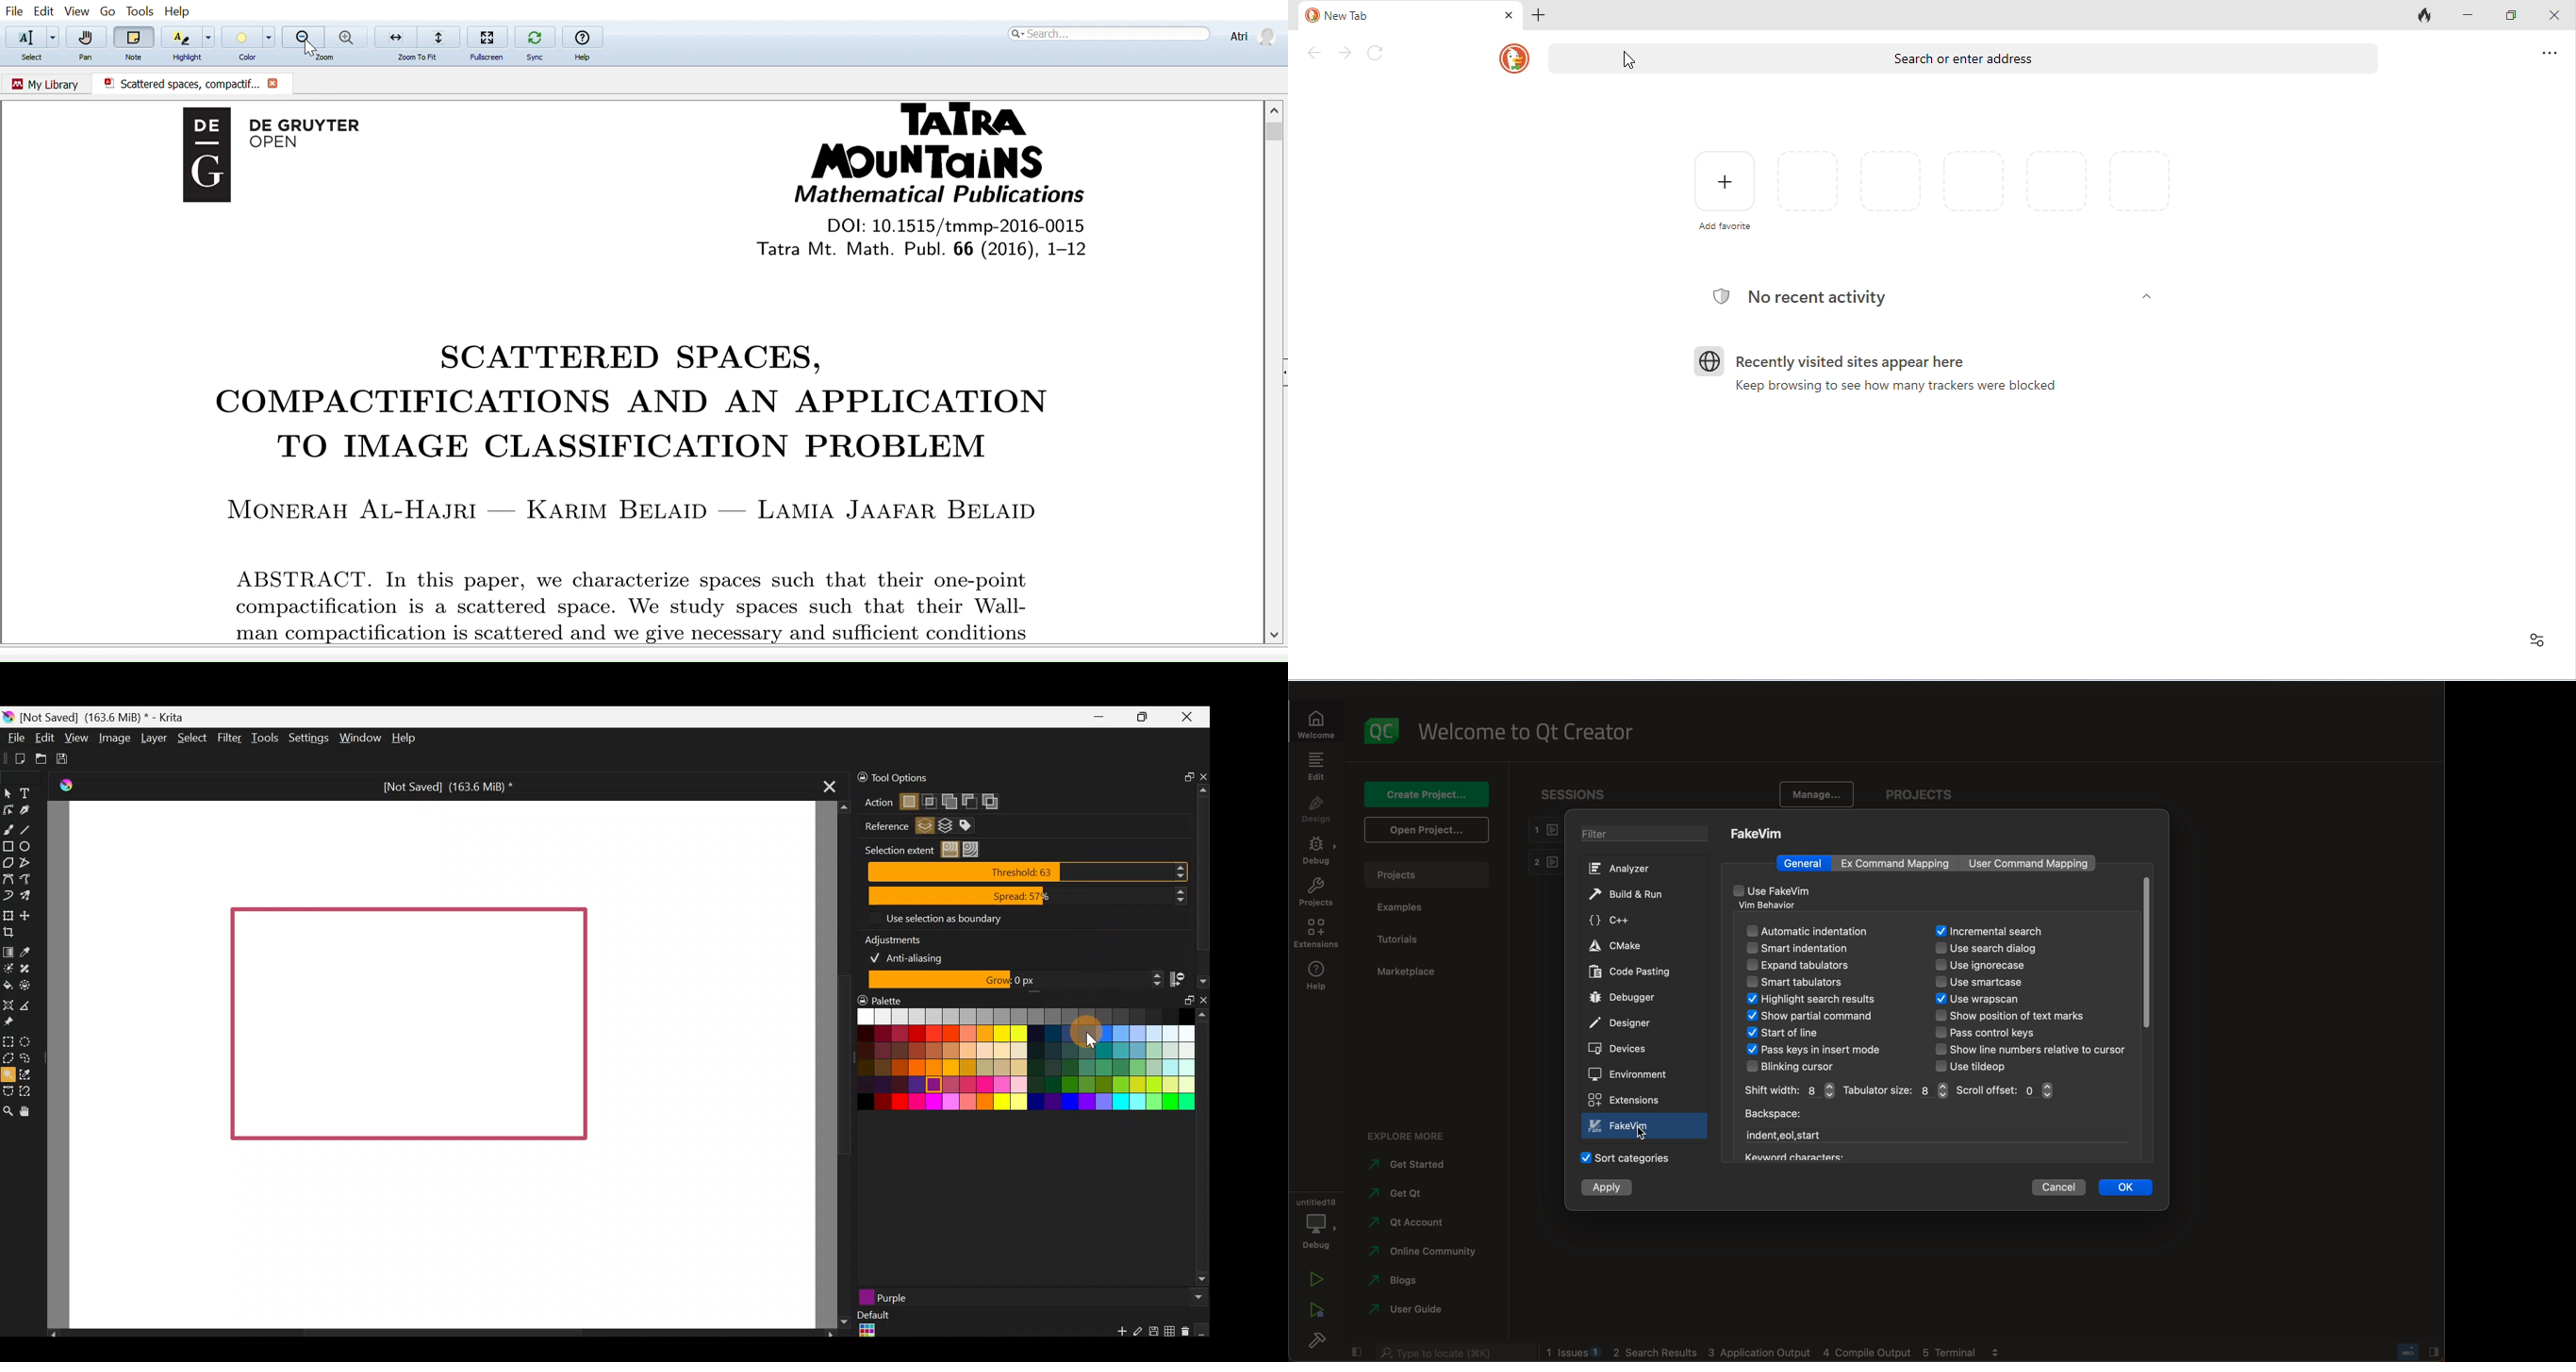 The image size is (2576, 1372). What do you see at coordinates (9, 716) in the screenshot?
I see `Krita logo` at bounding box center [9, 716].